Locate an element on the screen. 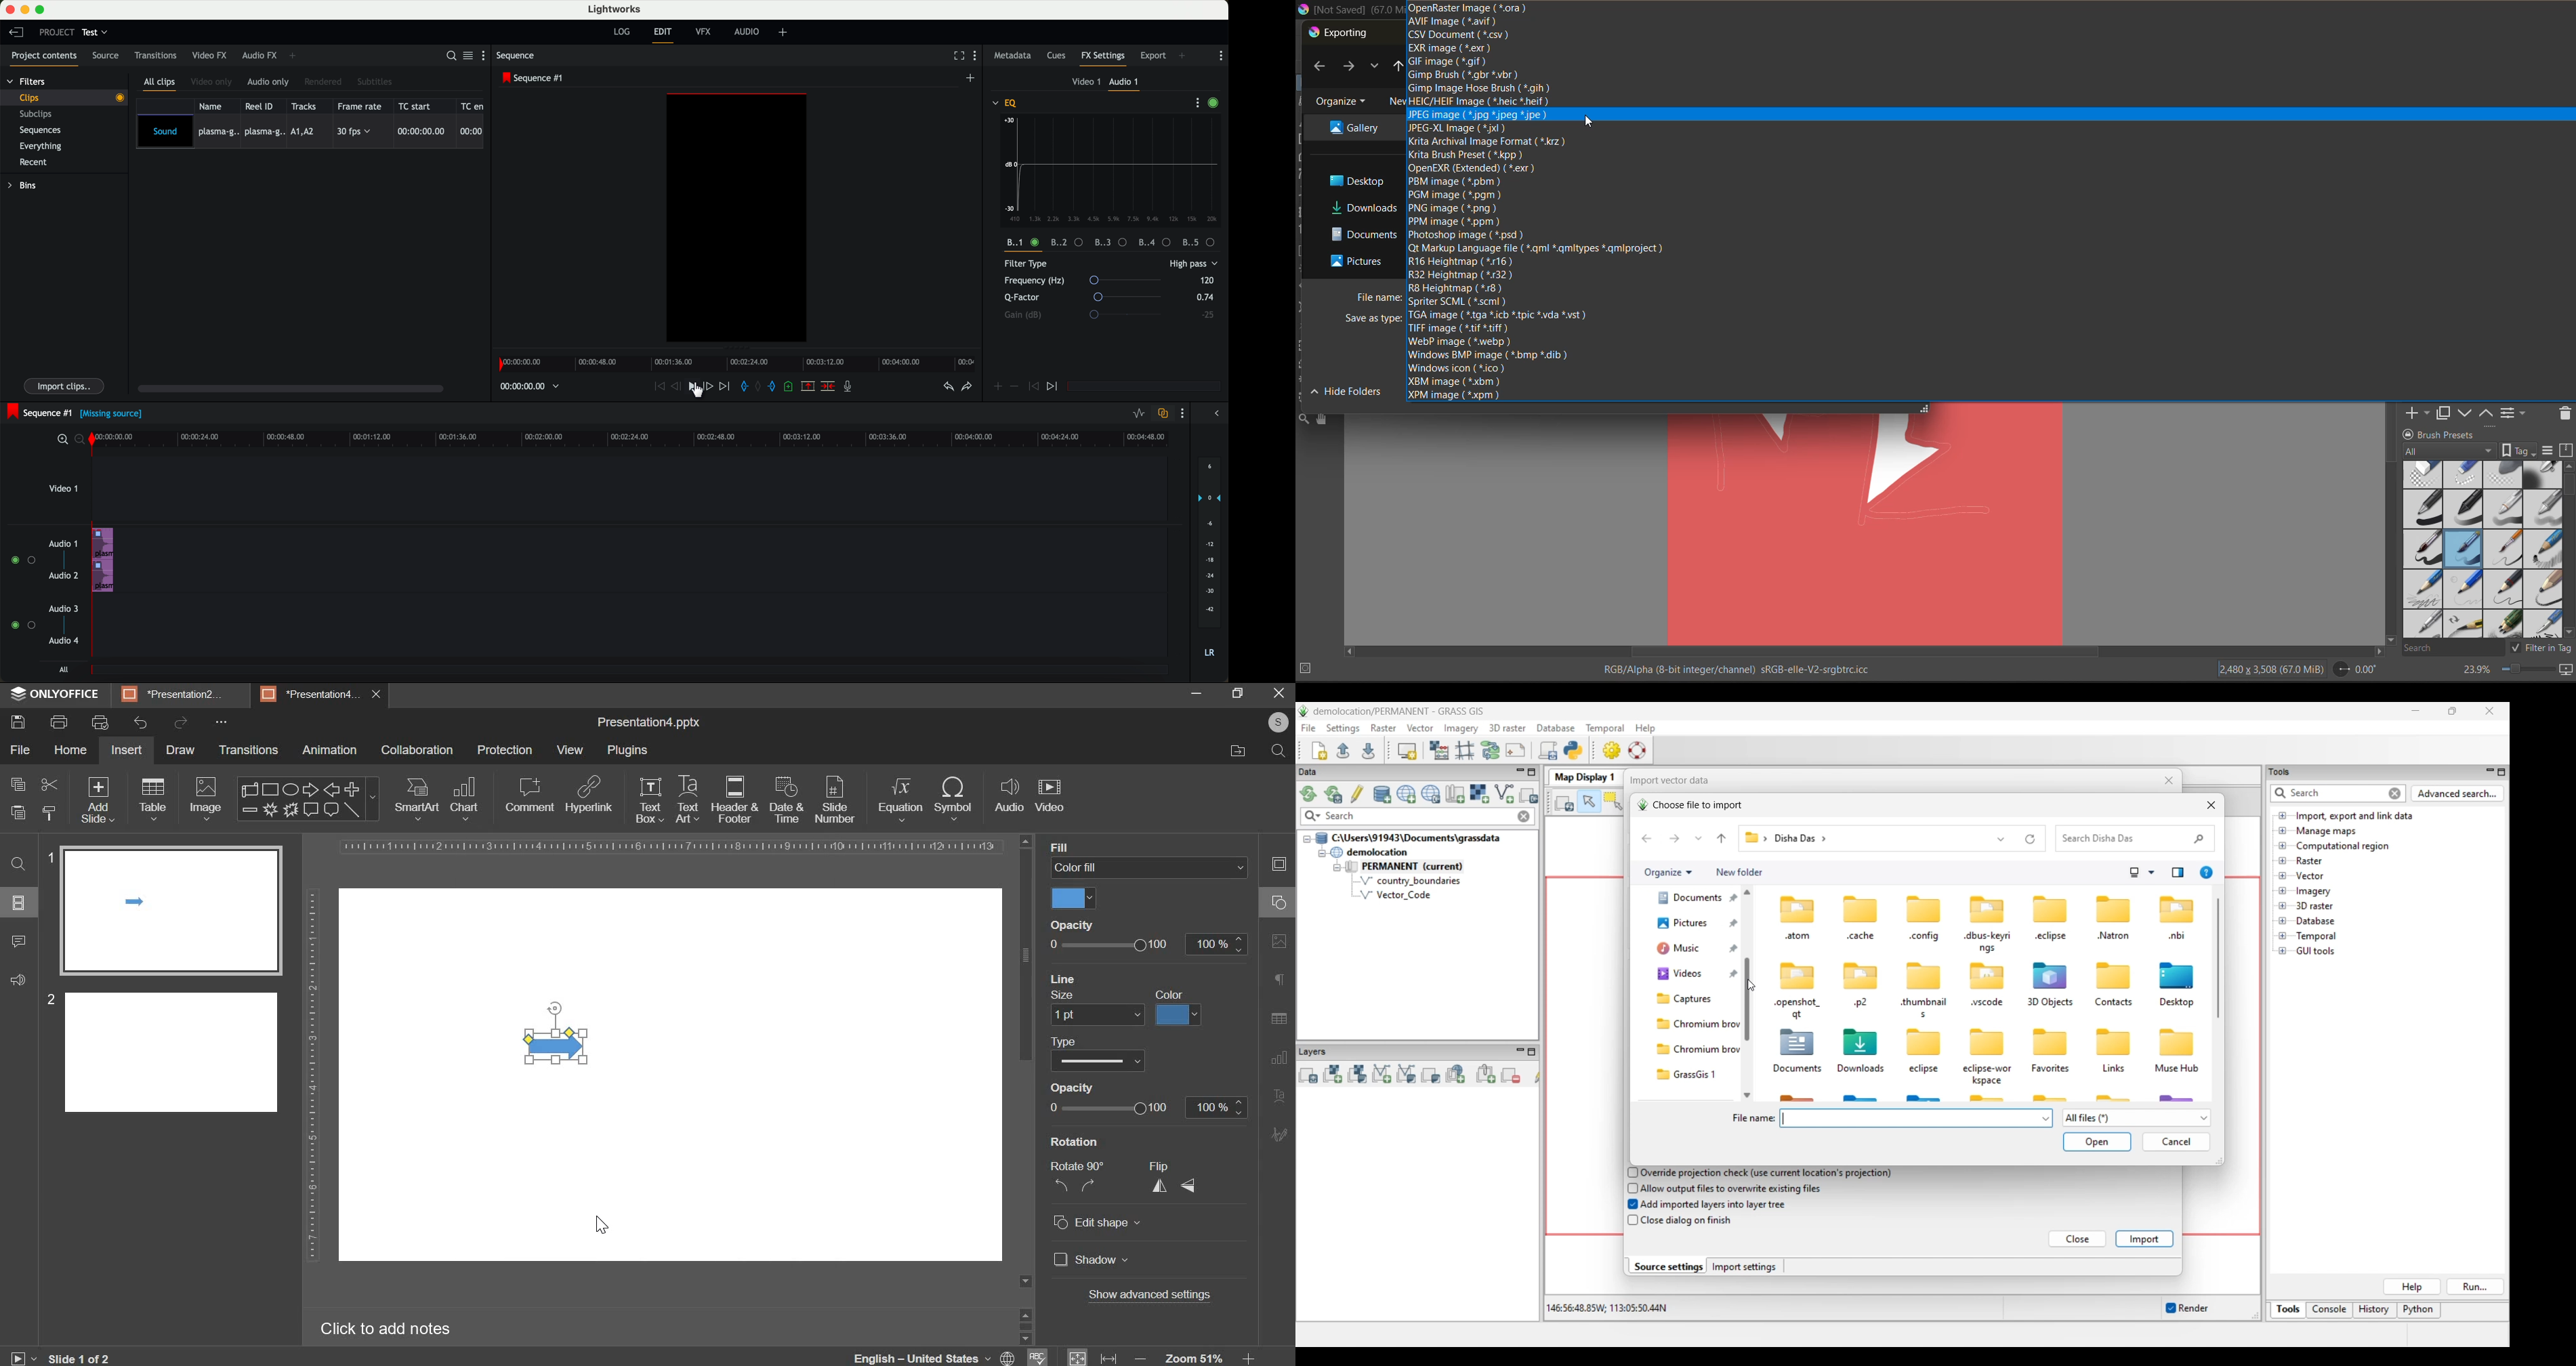   is located at coordinates (1090, 1014).